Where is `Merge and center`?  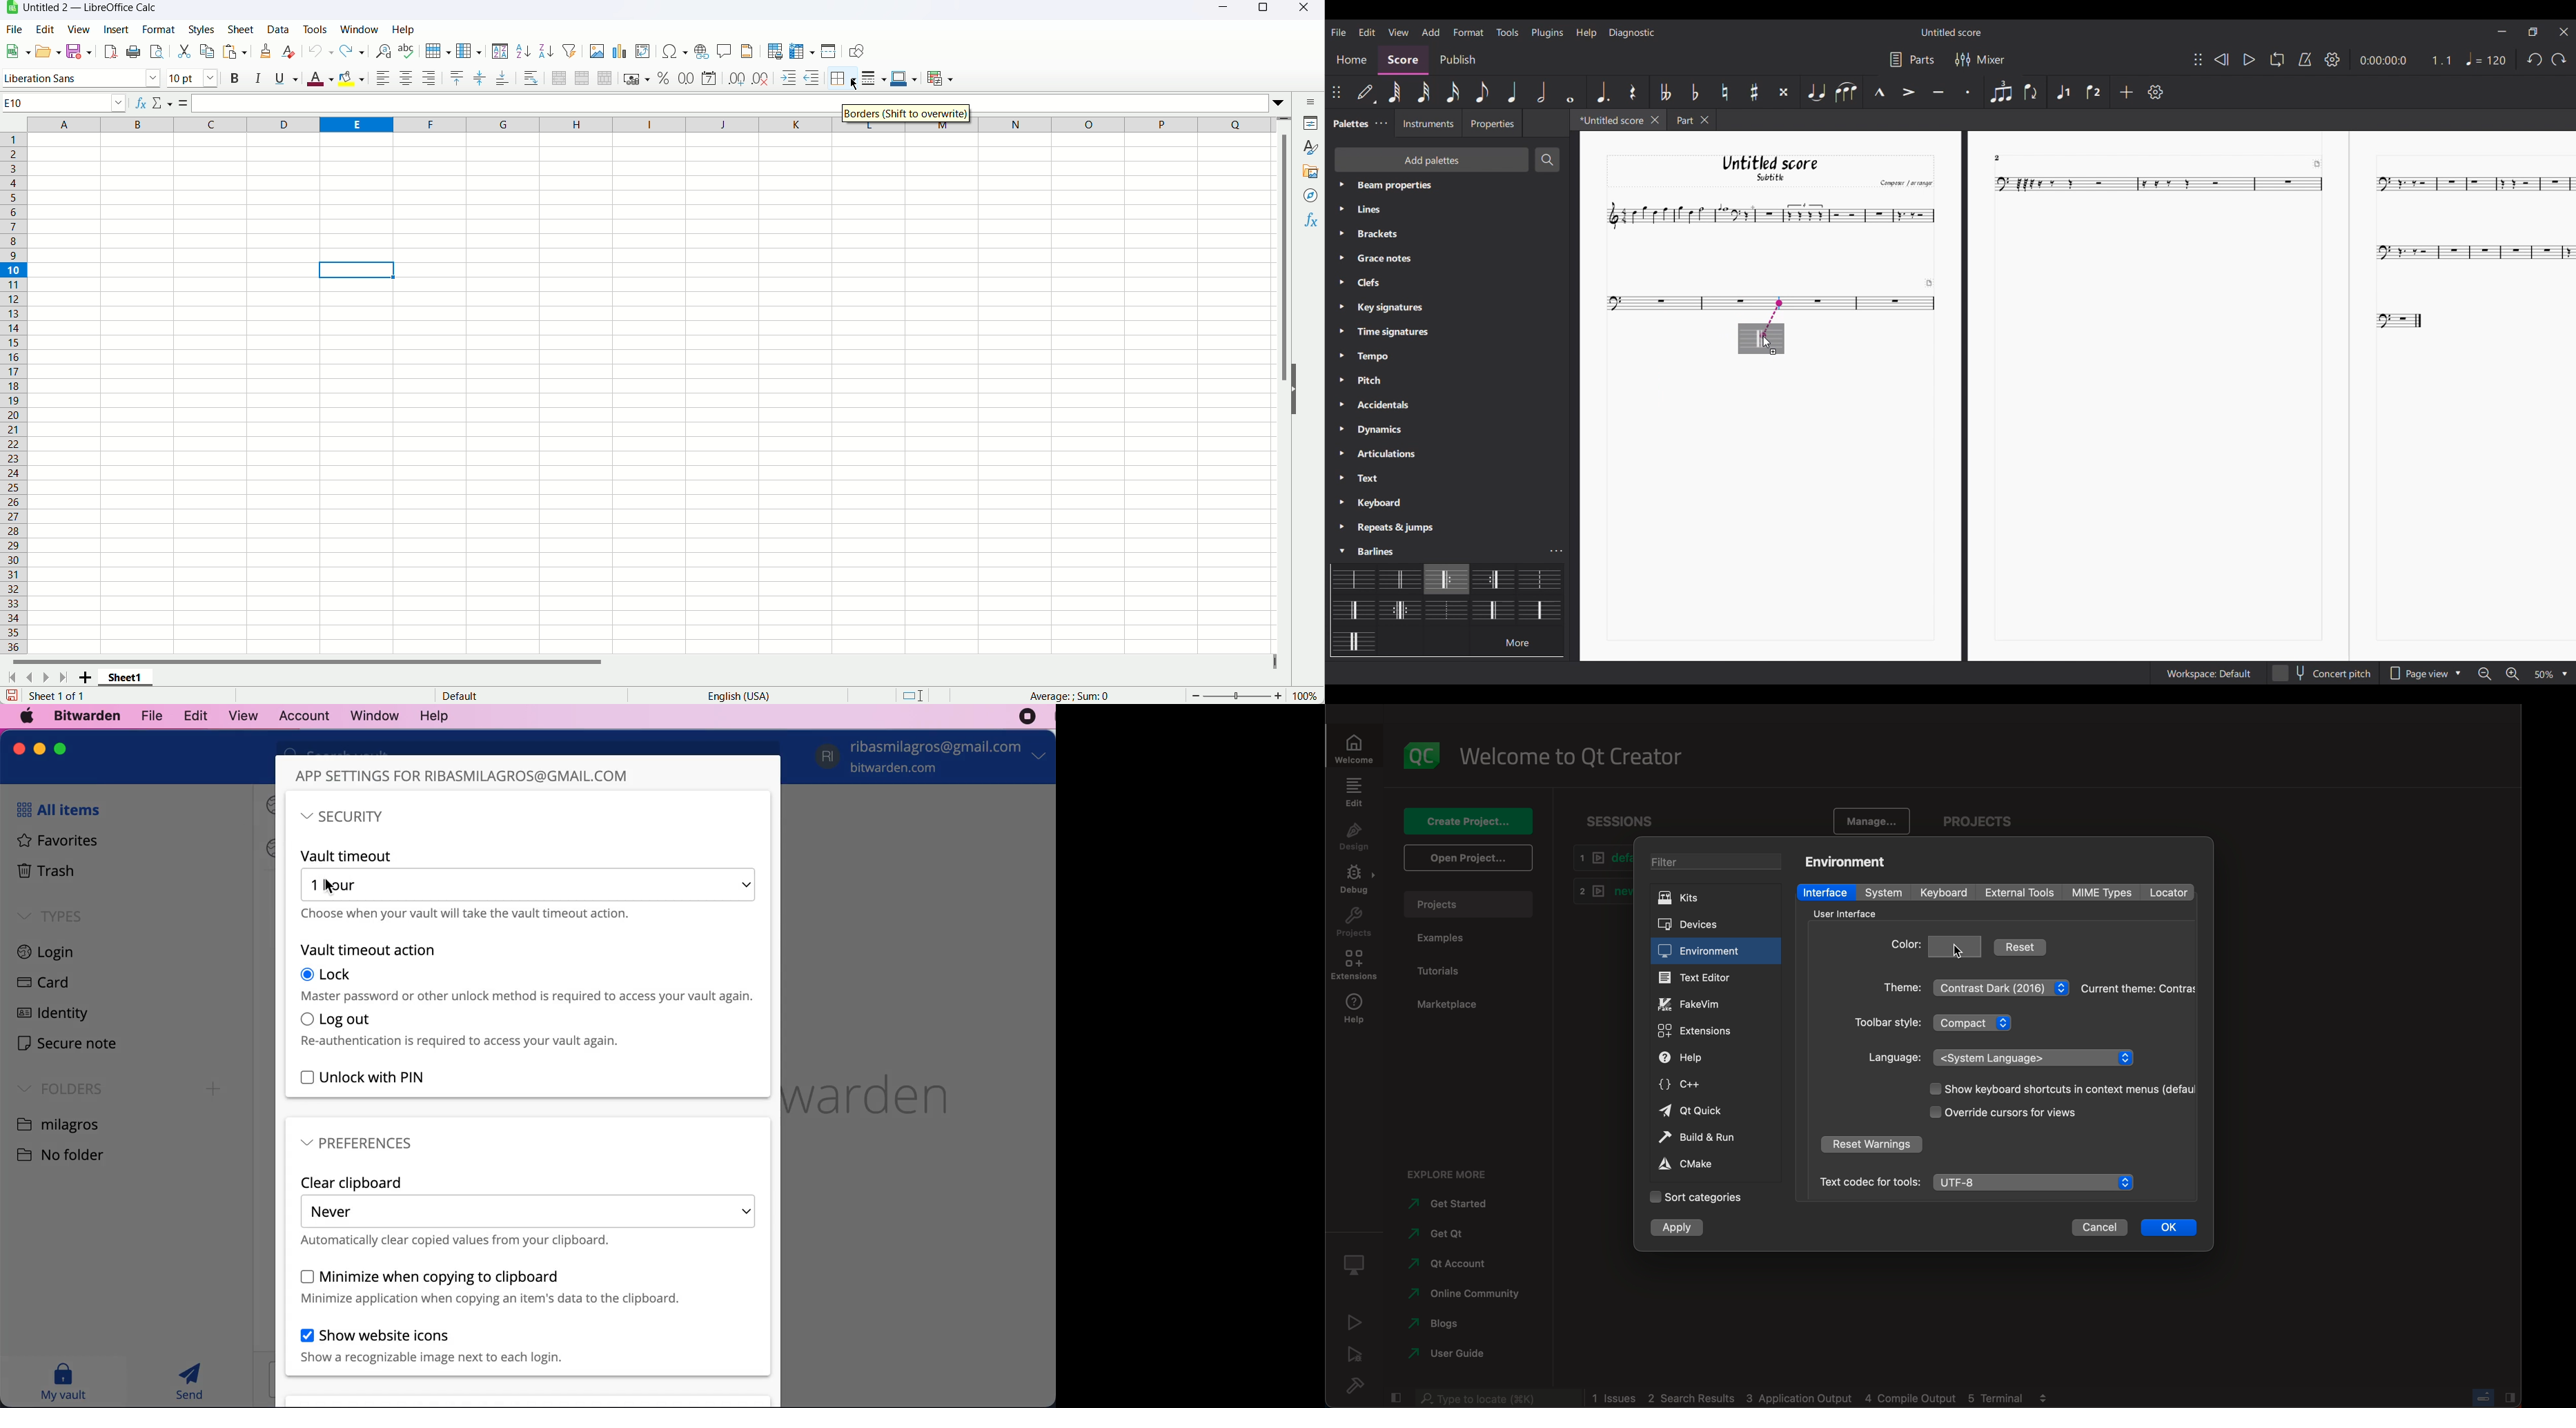 Merge and center is located at coordinates (559, 77).